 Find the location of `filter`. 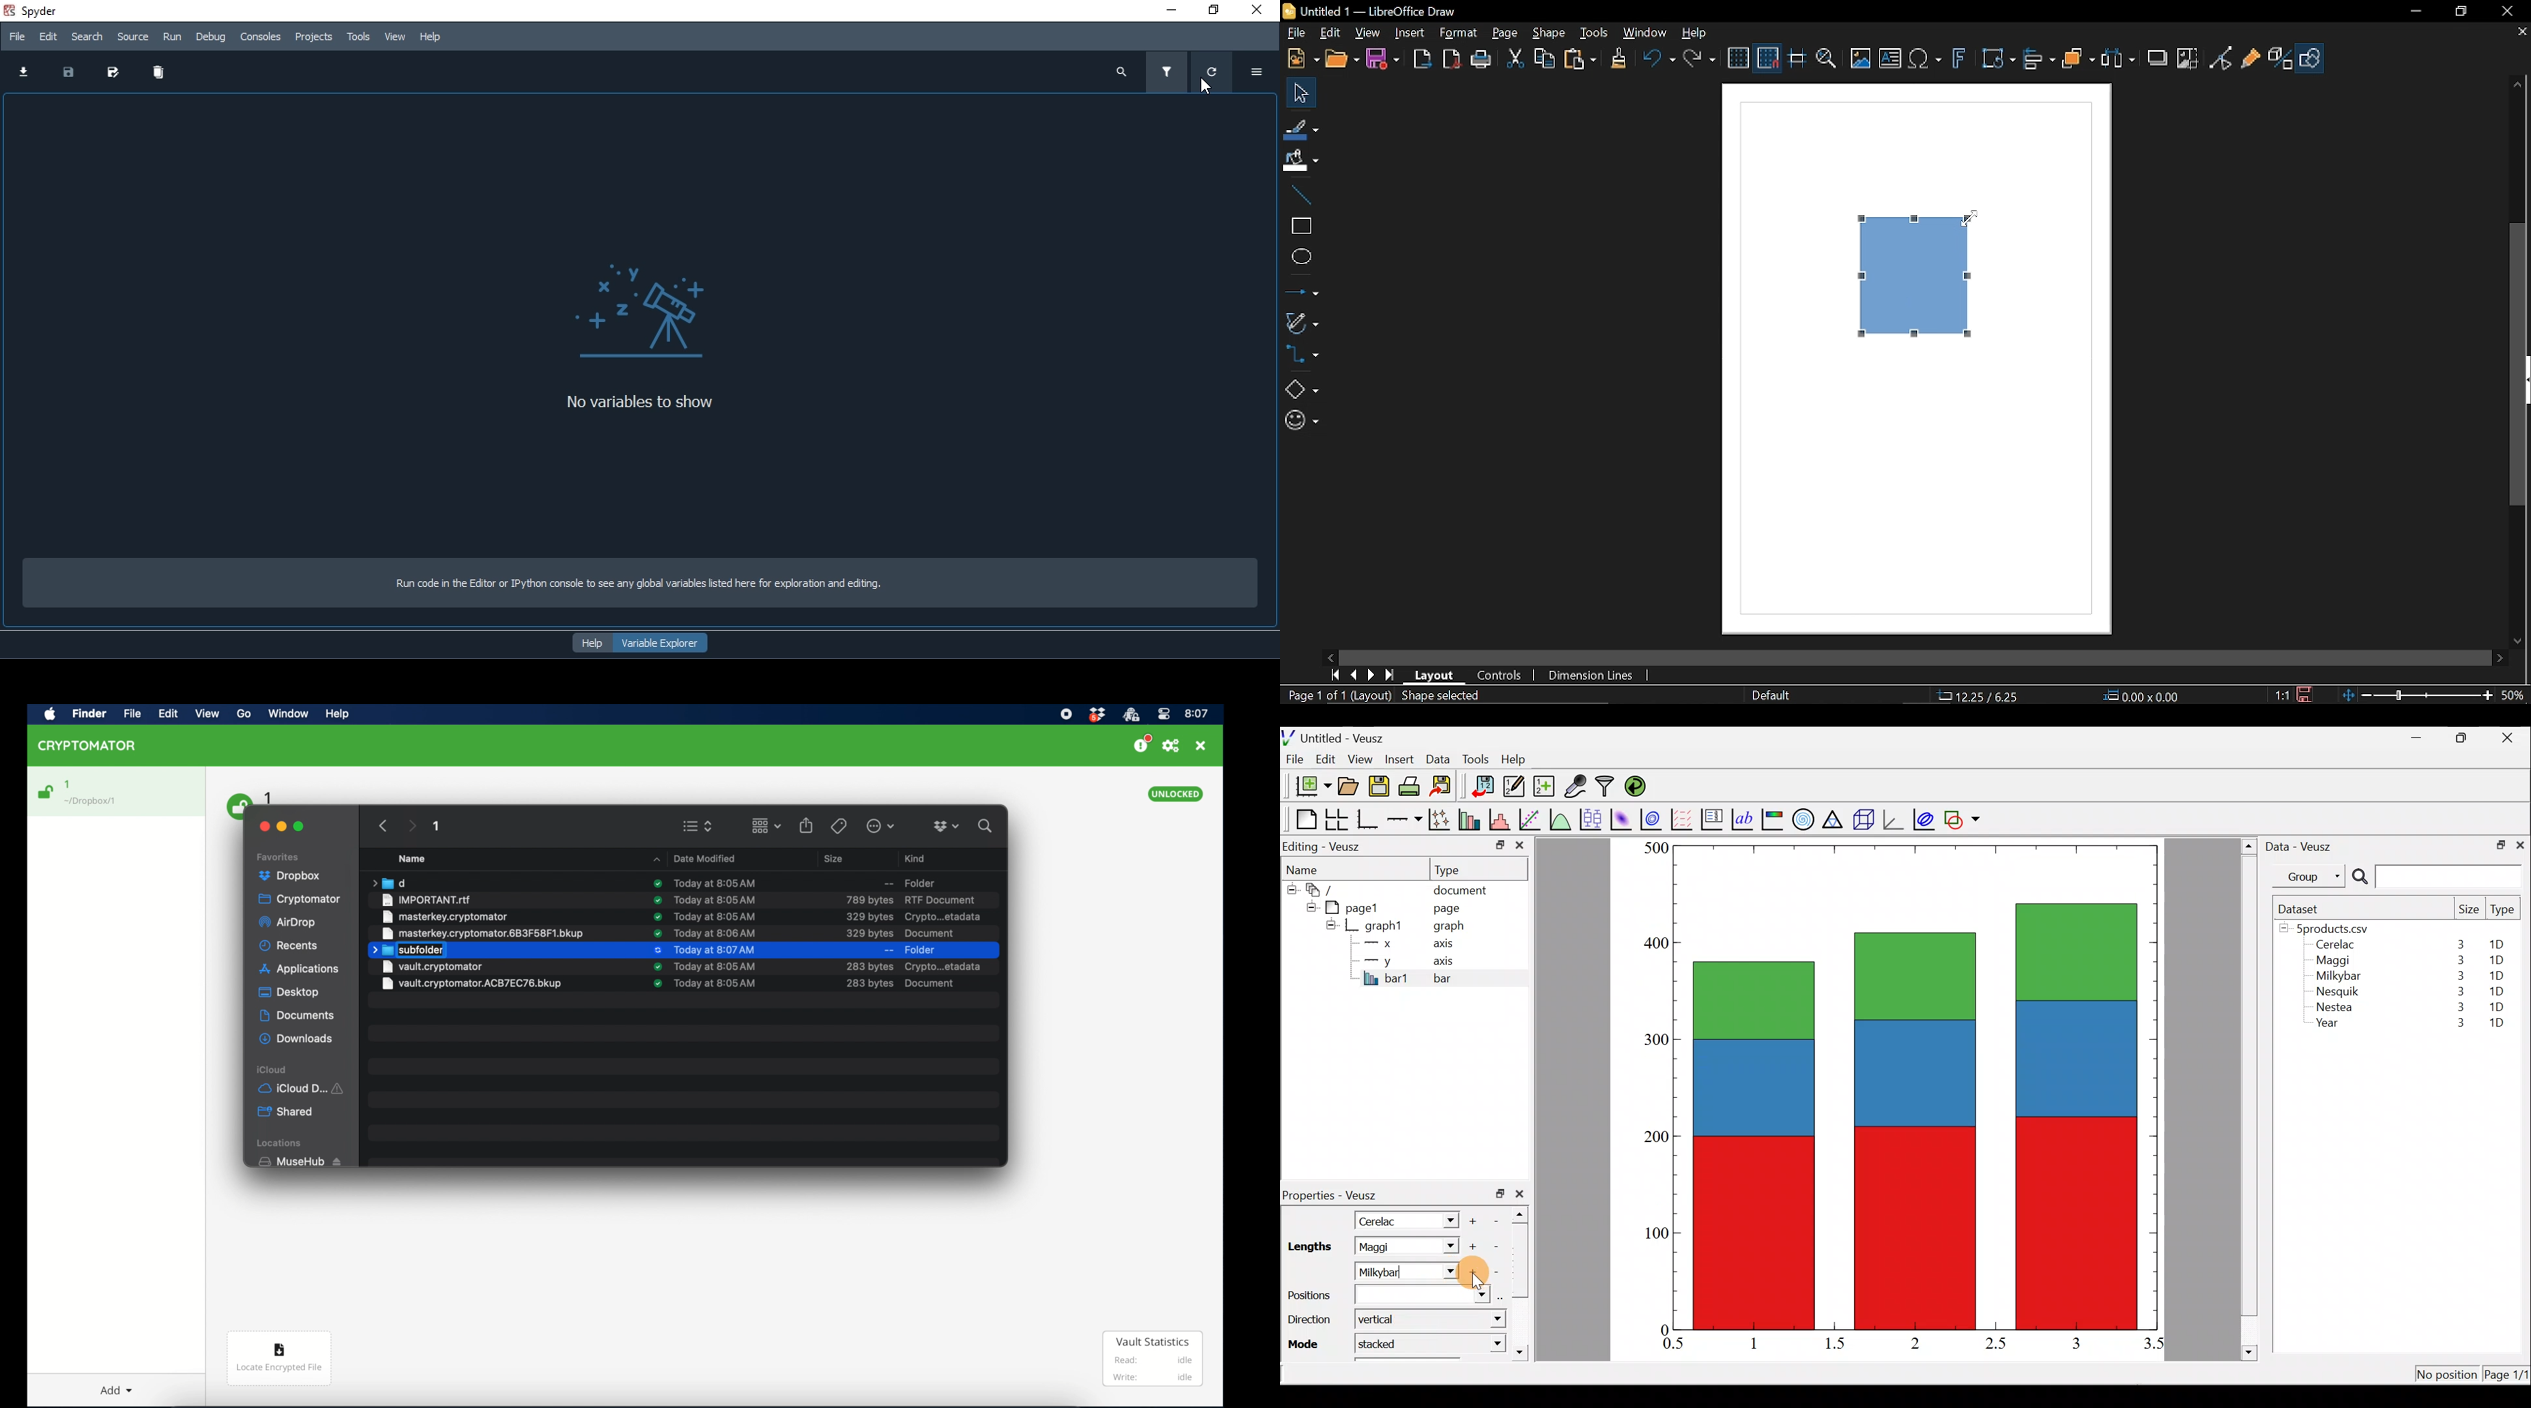

filter is located at coordinates (1167, 73).